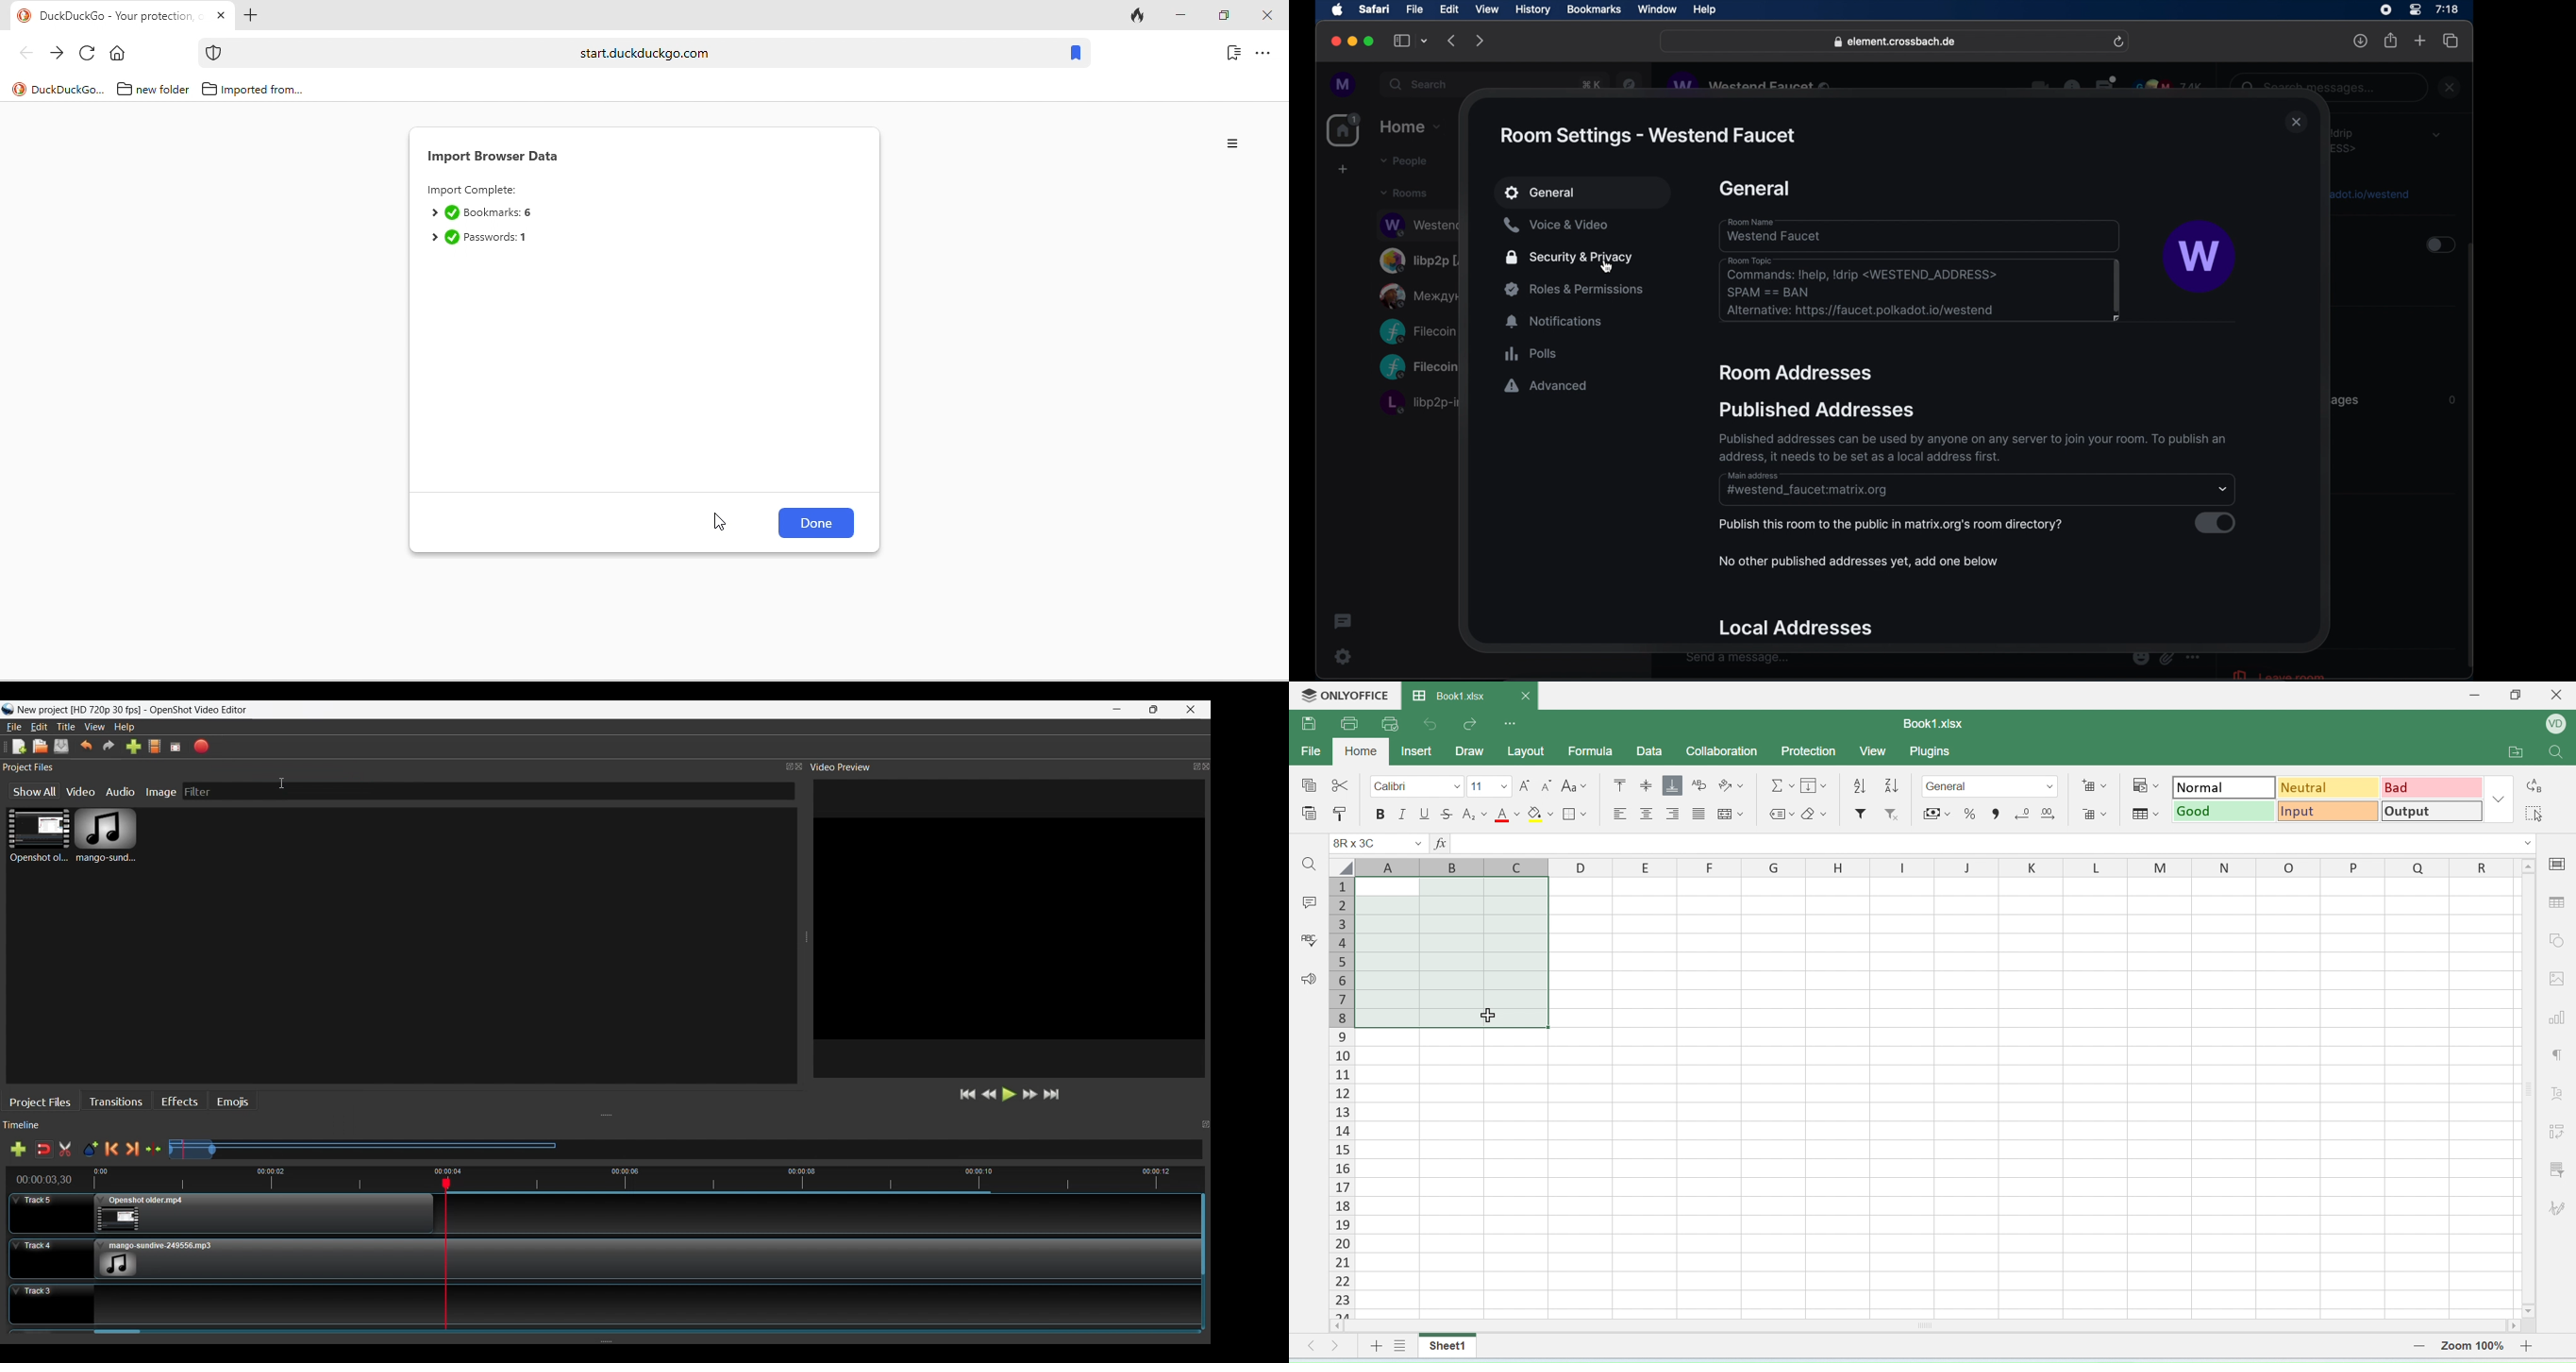 The width and height of the screenshot is (2576, 1372). Describe the element at coordinates (1421, 295) in the screenshot. I see `obscure` at that location.